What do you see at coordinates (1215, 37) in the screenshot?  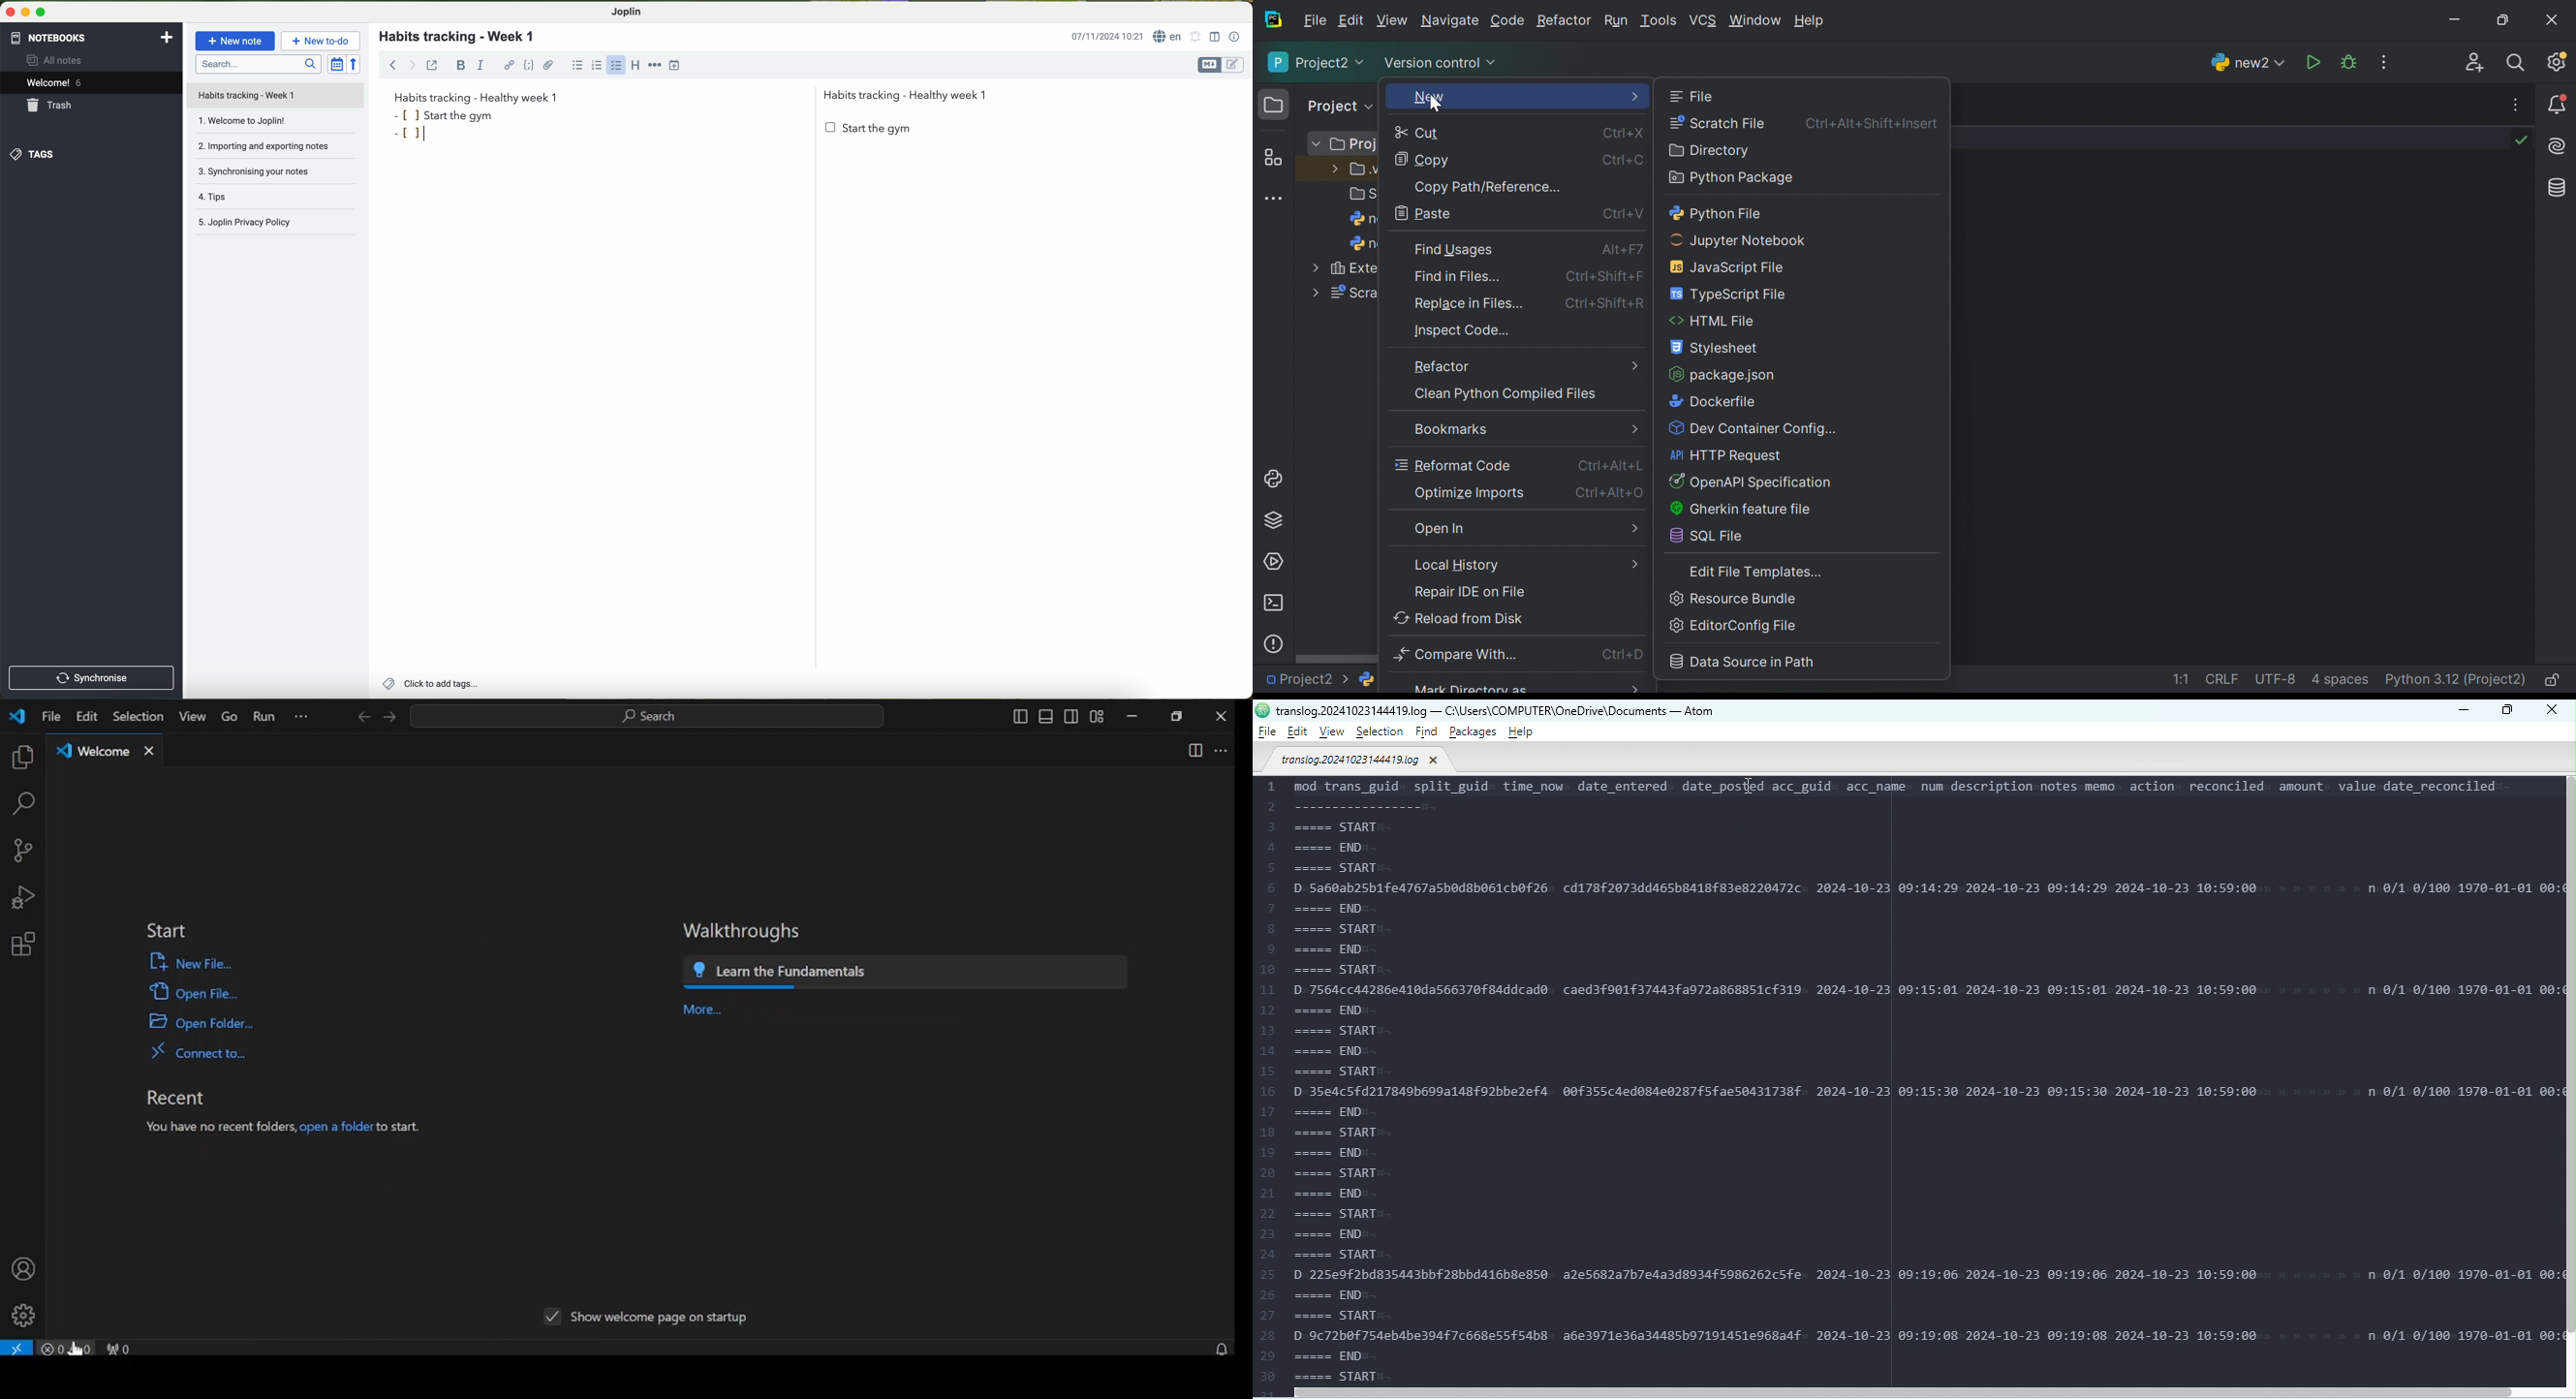 I see `toggle editor layout` at bounding box center [1215, 37].